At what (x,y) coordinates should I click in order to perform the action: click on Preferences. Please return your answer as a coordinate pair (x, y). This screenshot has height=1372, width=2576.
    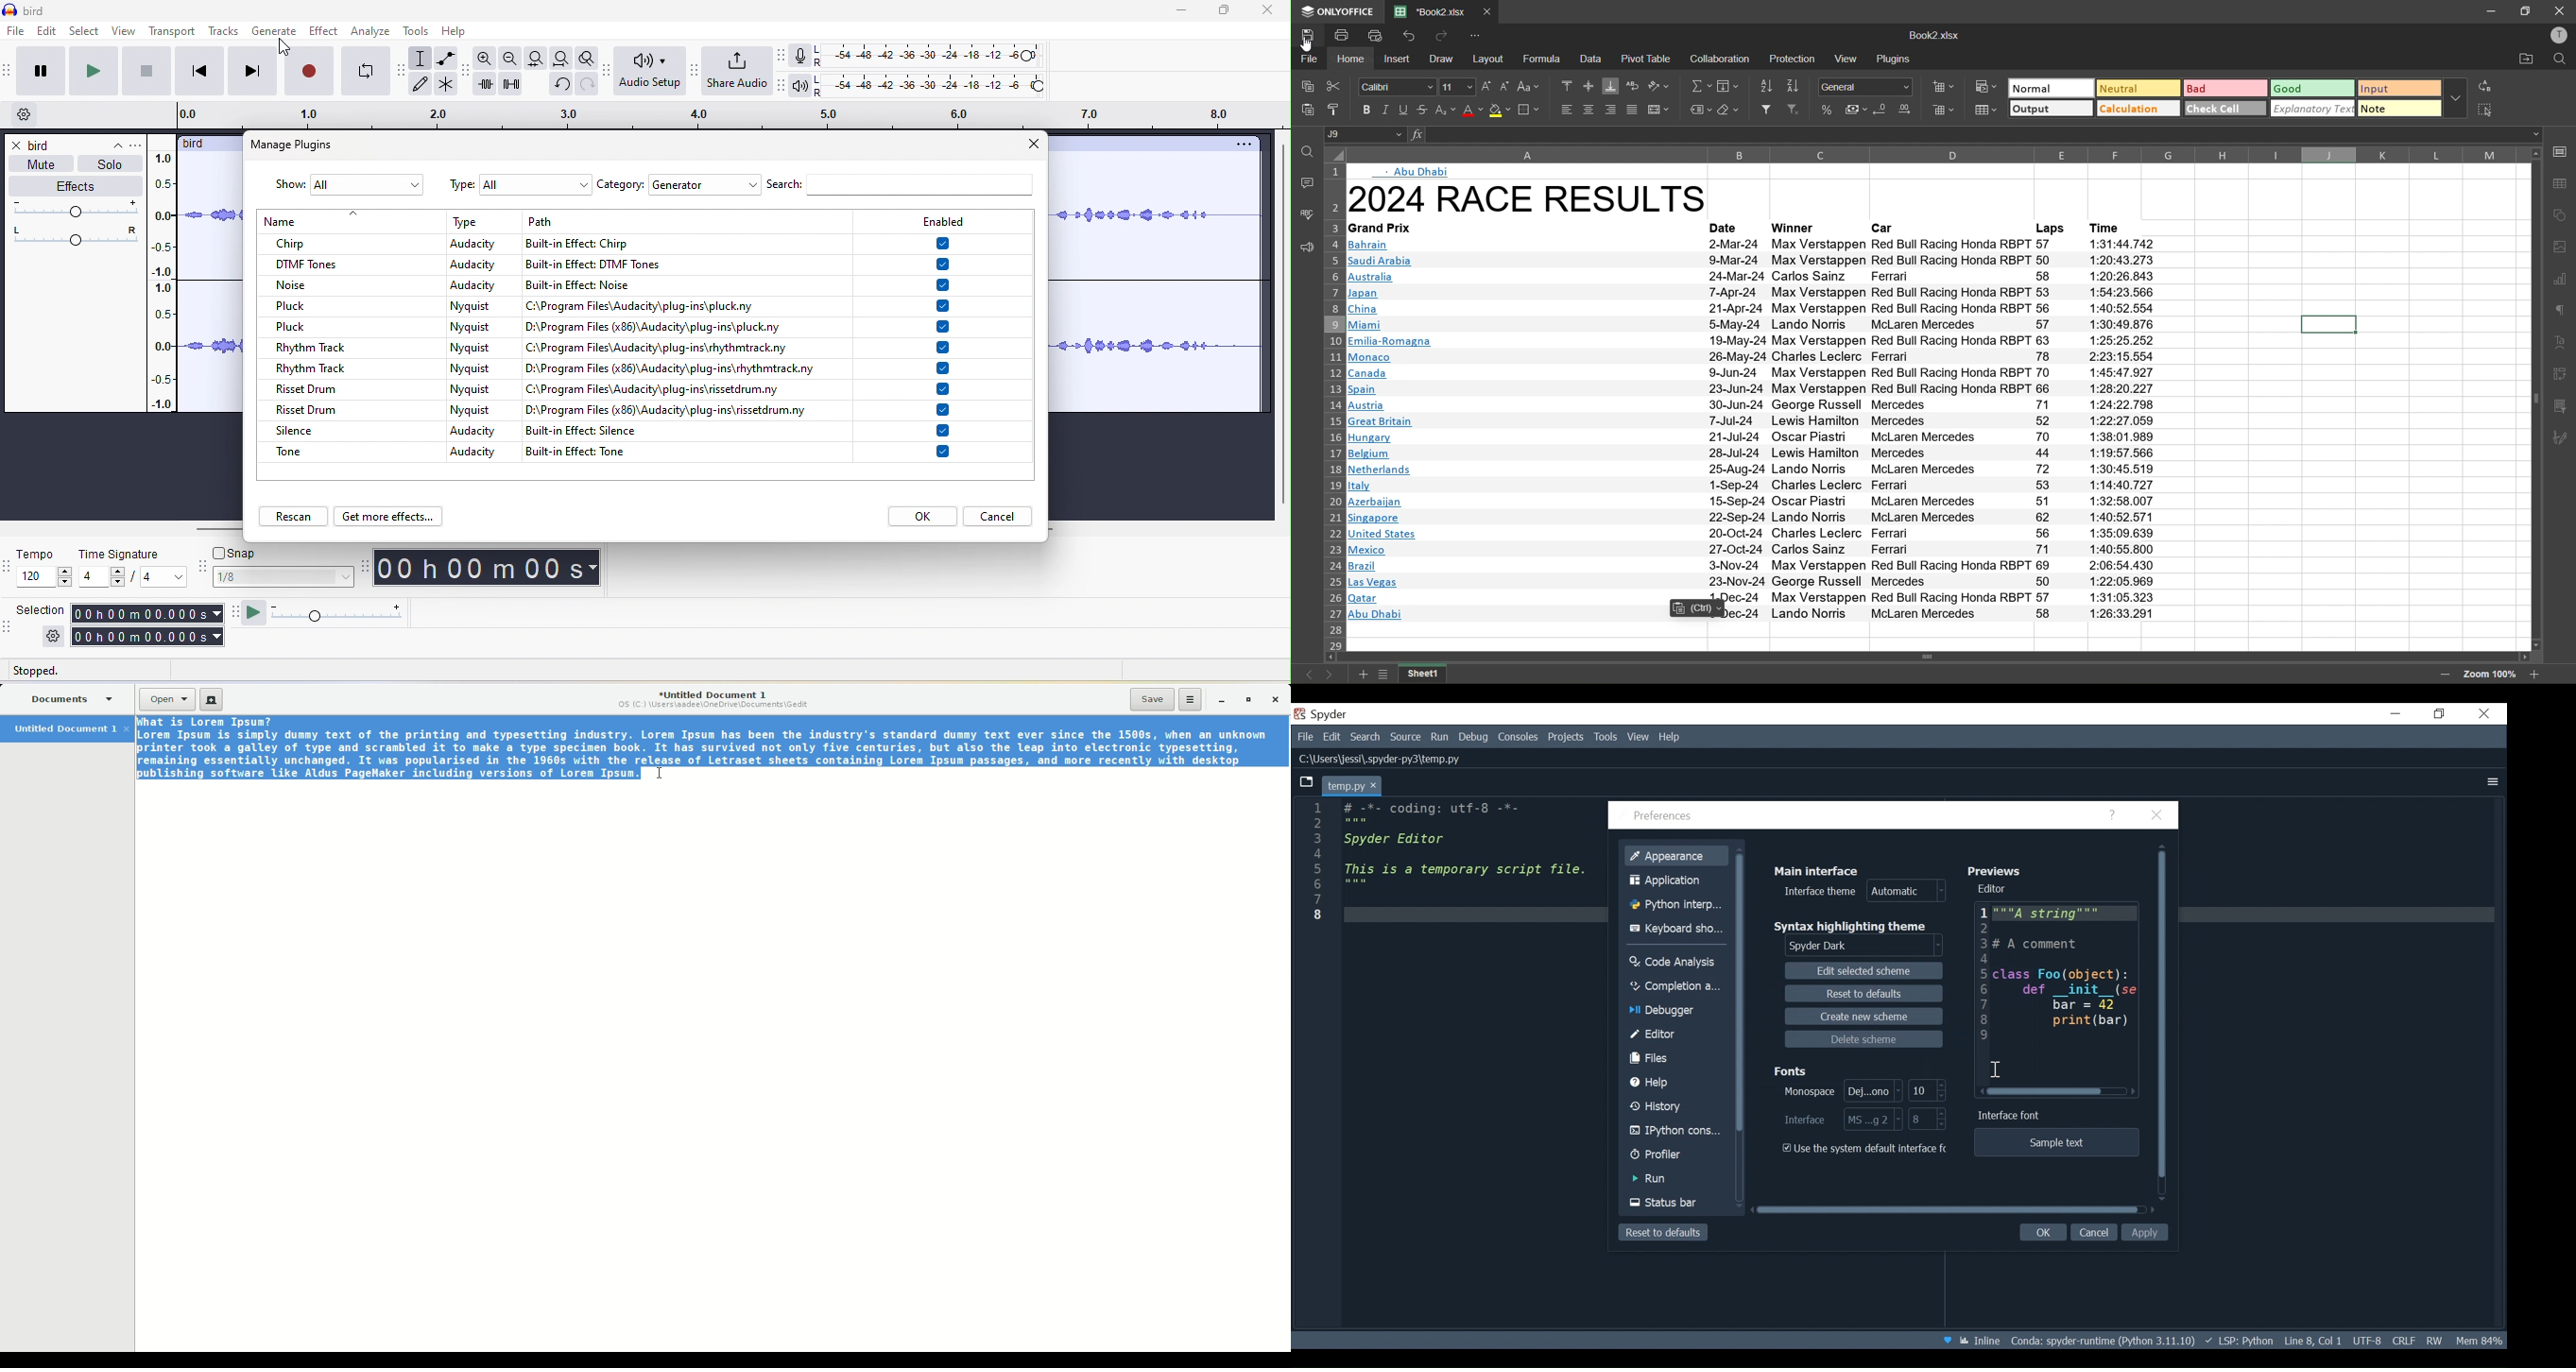
    Looking at the image, I should click on (1665, 817).